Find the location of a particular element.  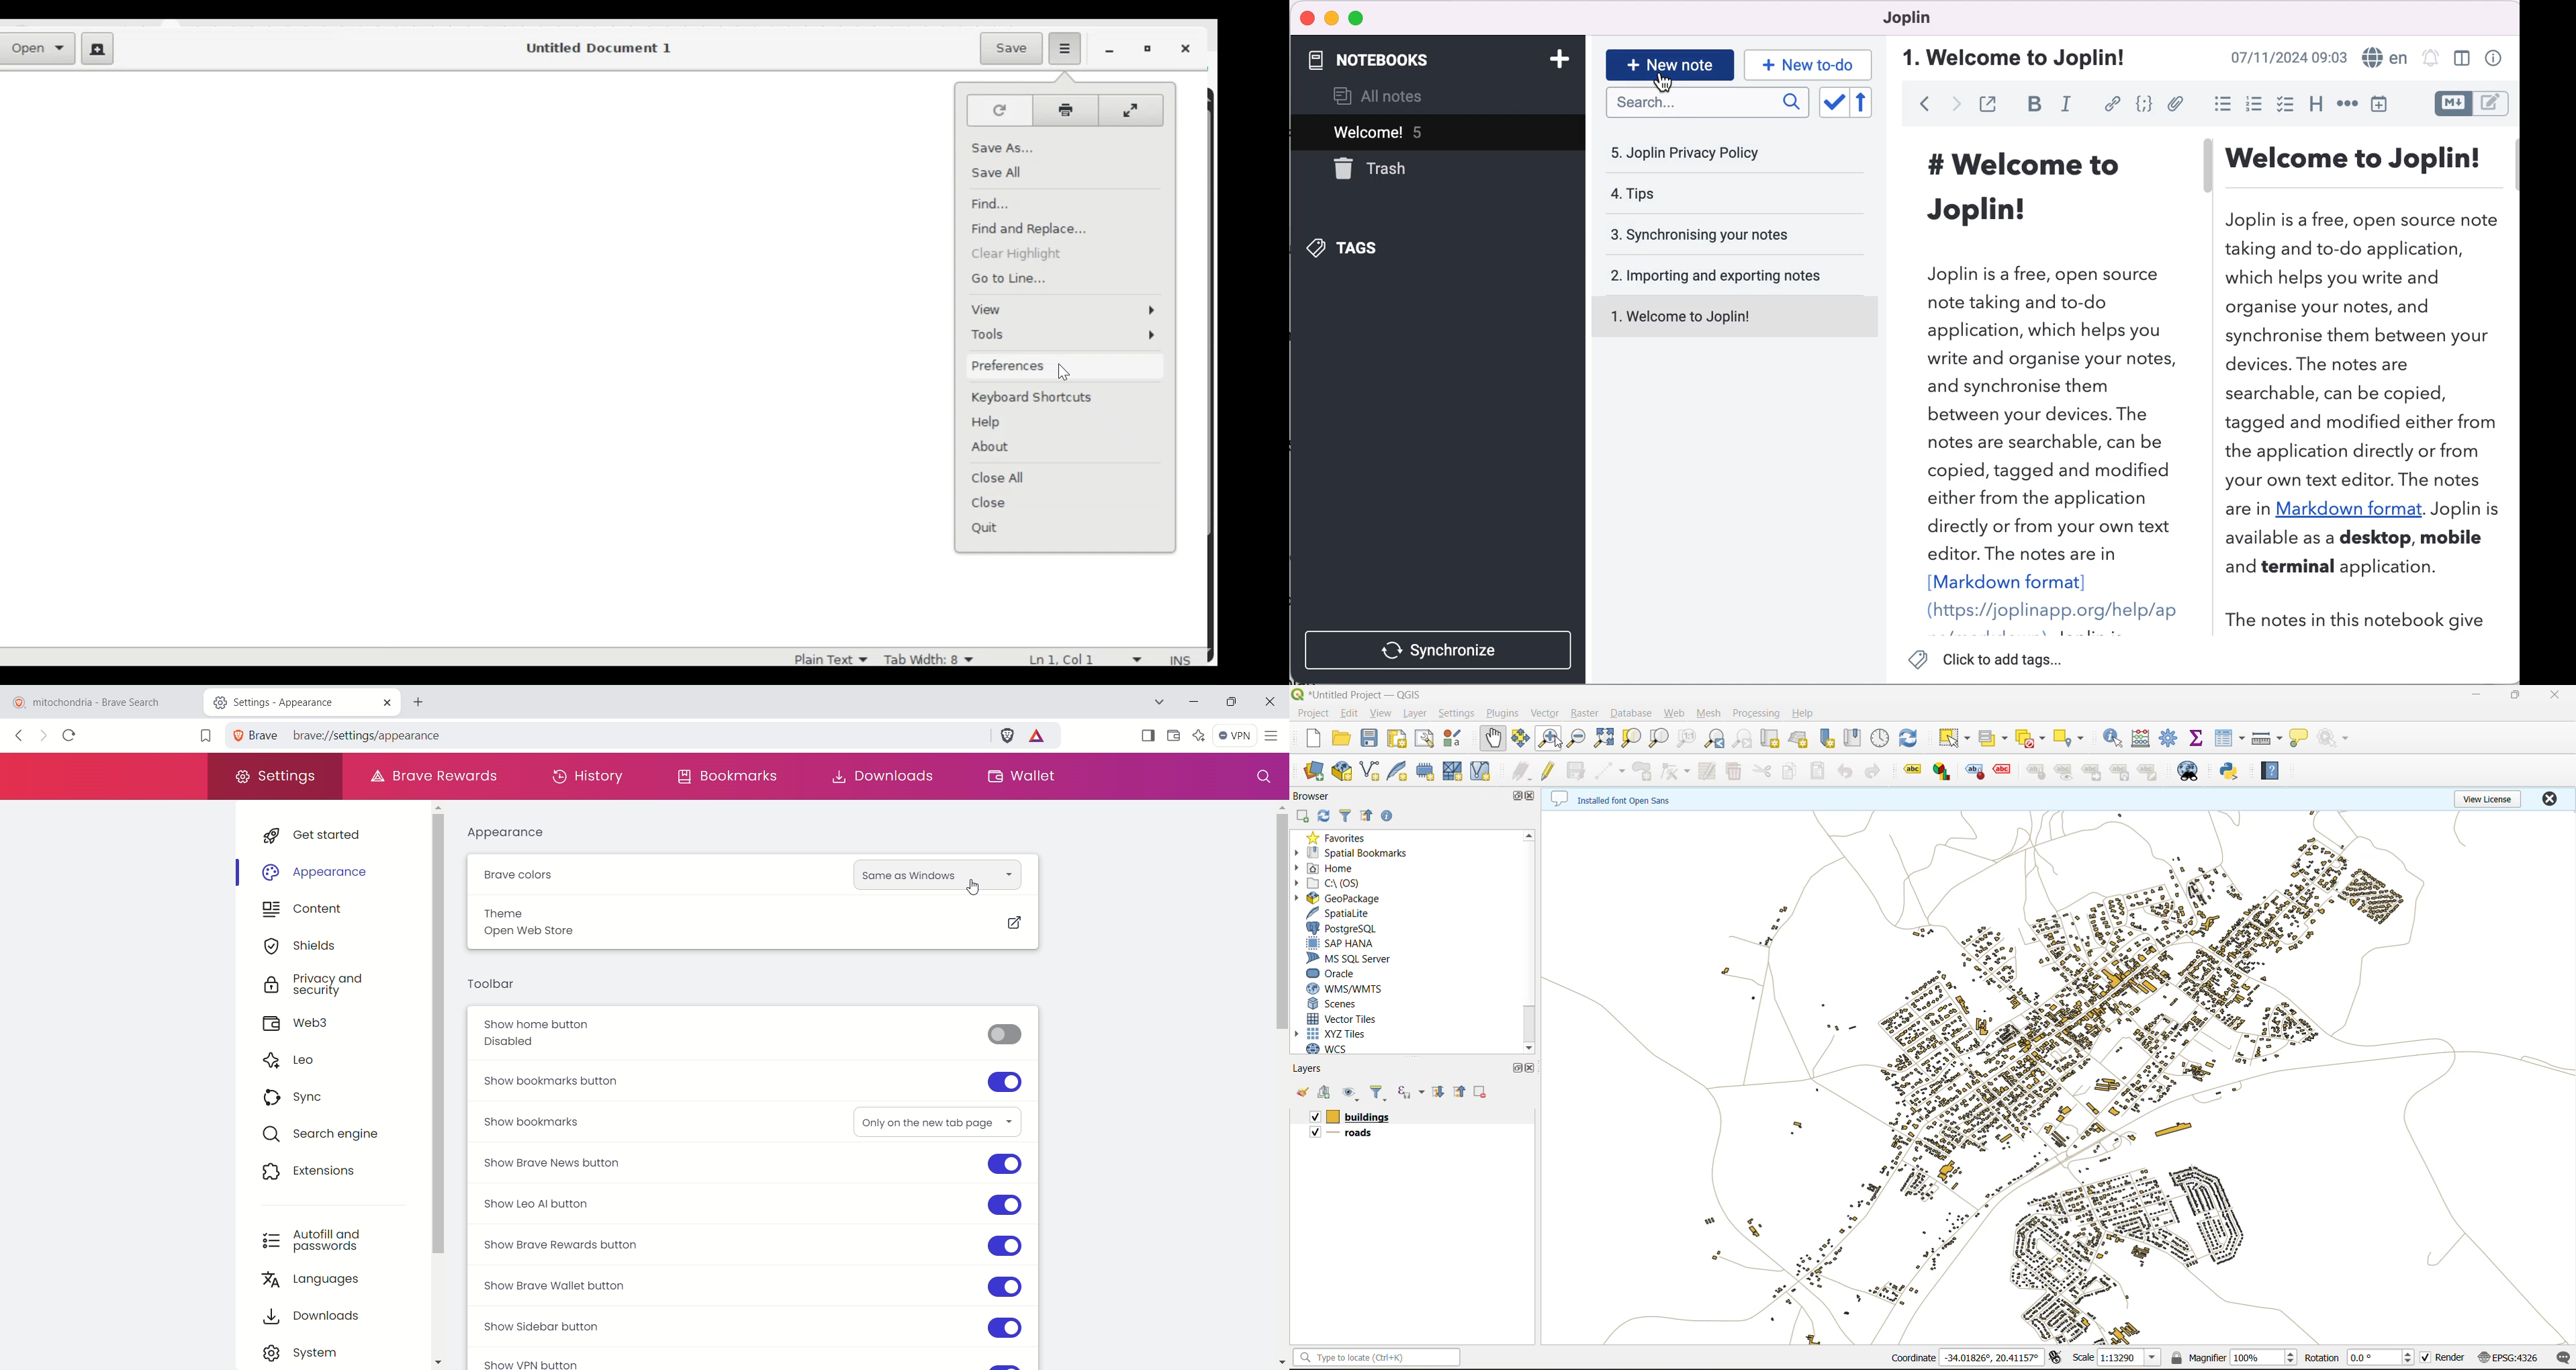

web3 is located at coordinates (310, 1024).